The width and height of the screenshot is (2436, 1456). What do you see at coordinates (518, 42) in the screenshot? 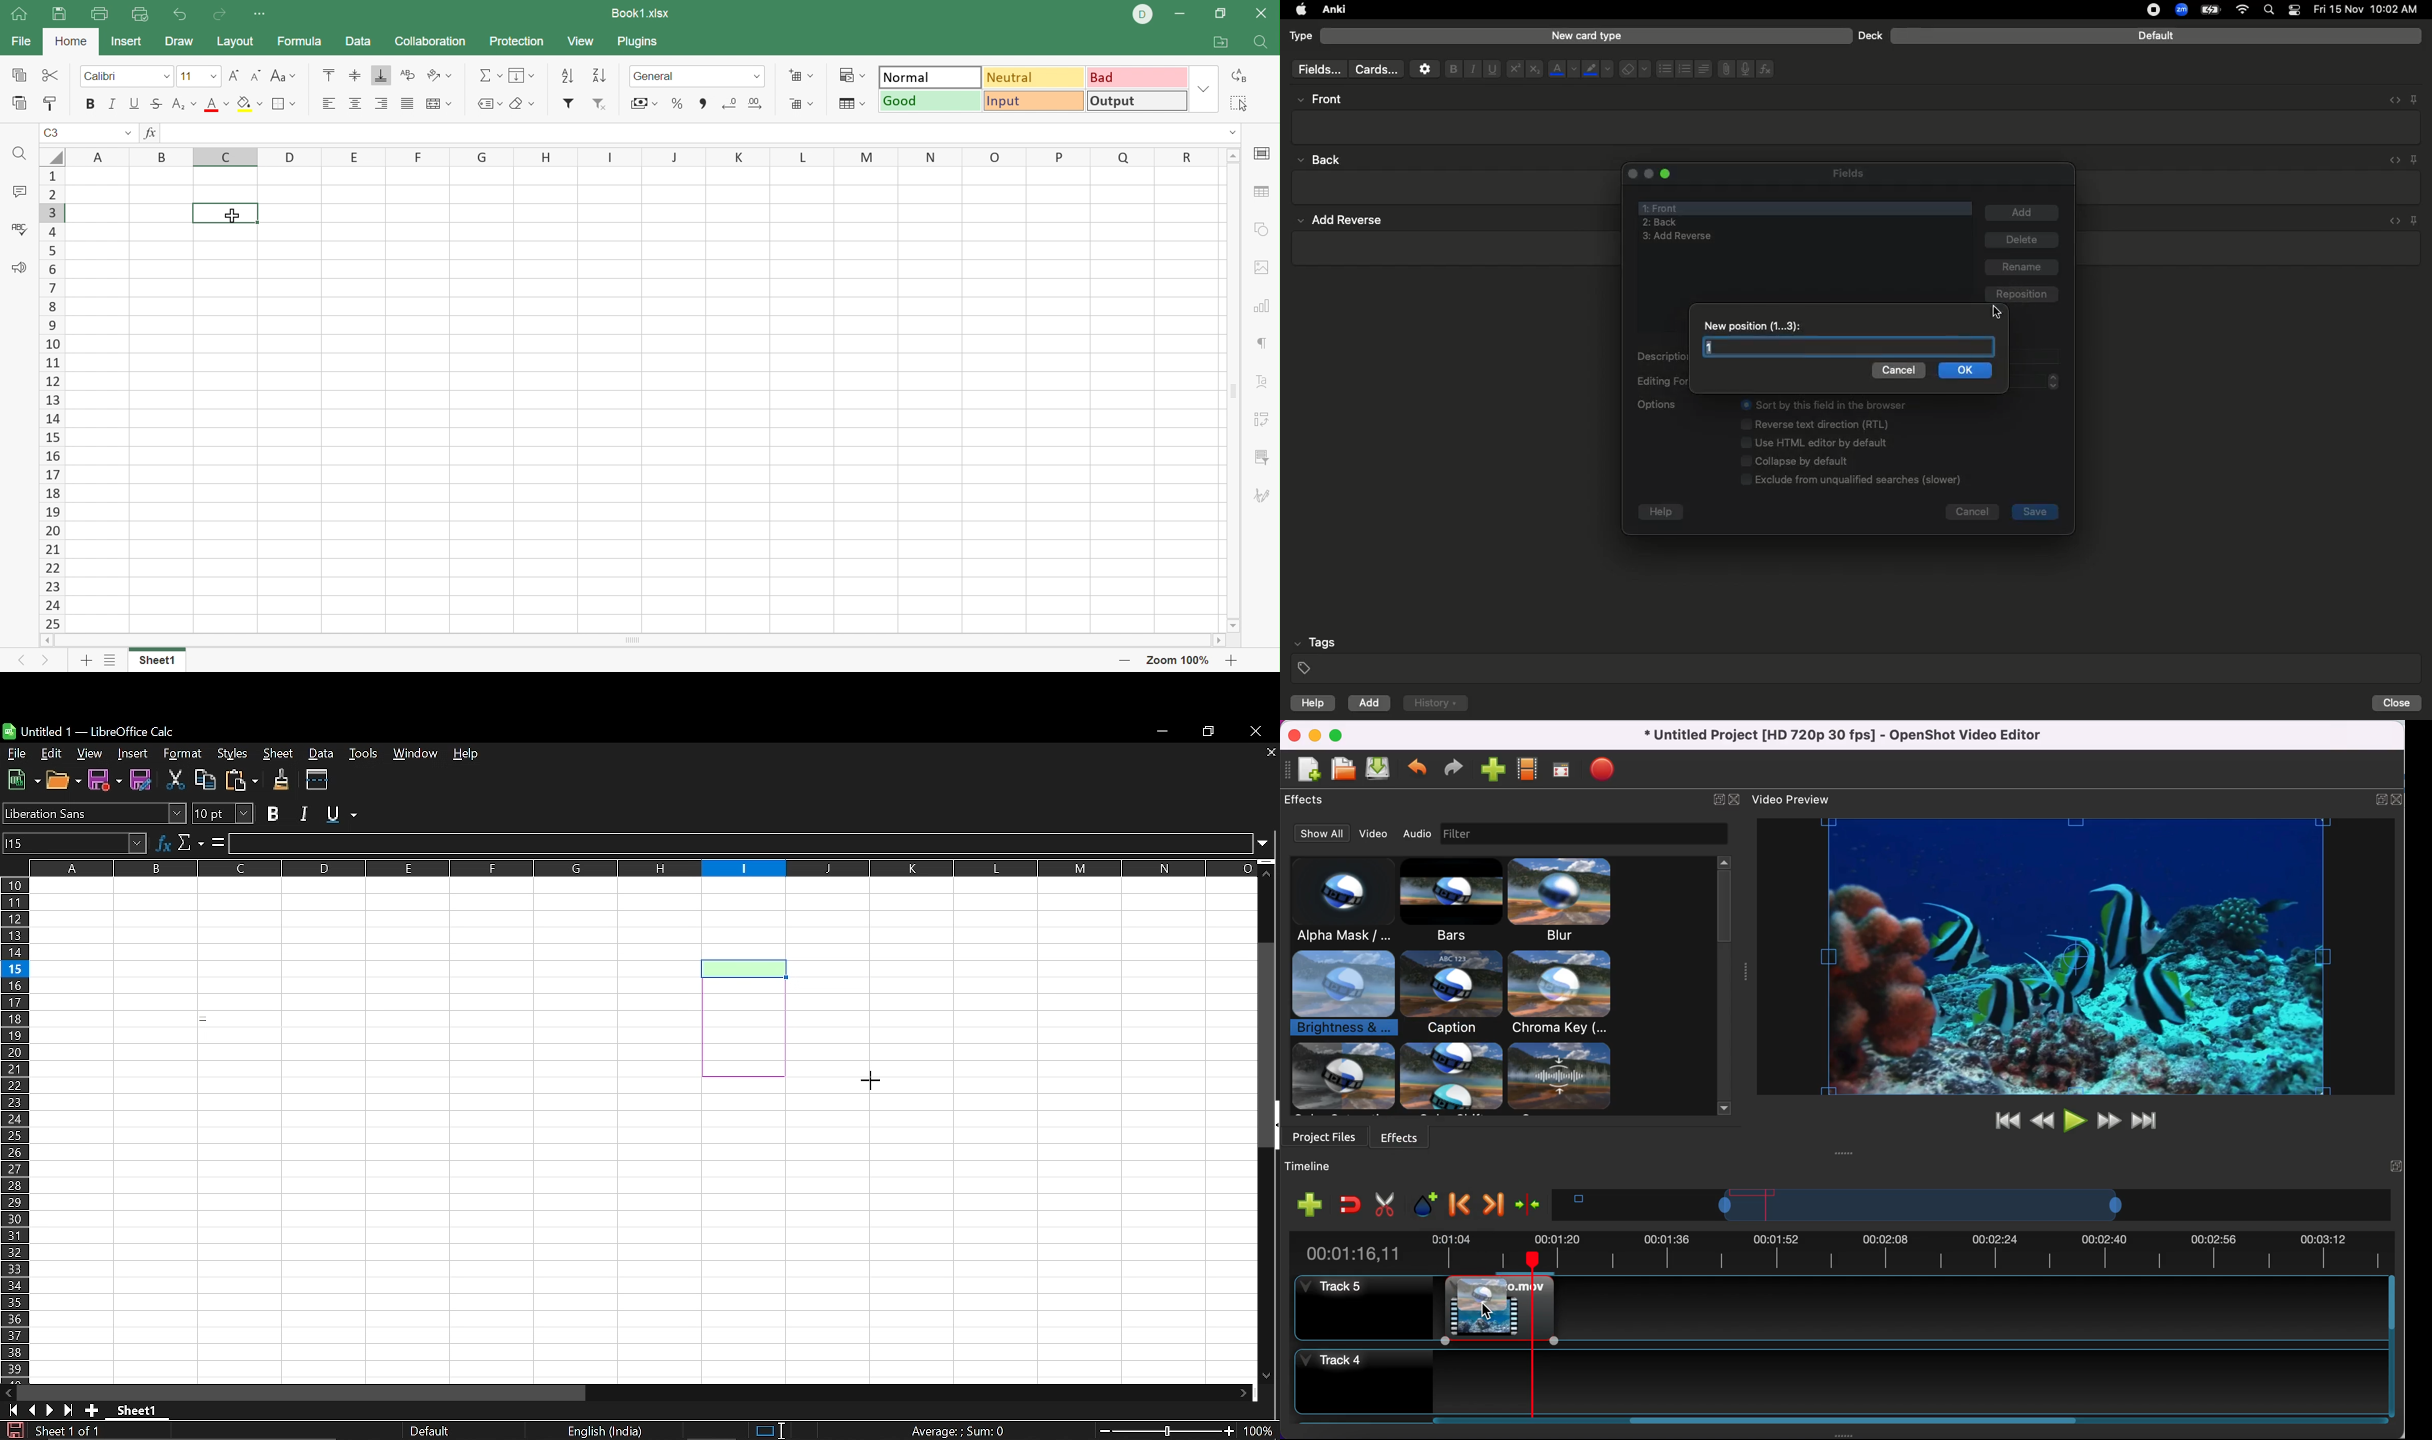
I see `Protection` at bounding box center [518, 42].